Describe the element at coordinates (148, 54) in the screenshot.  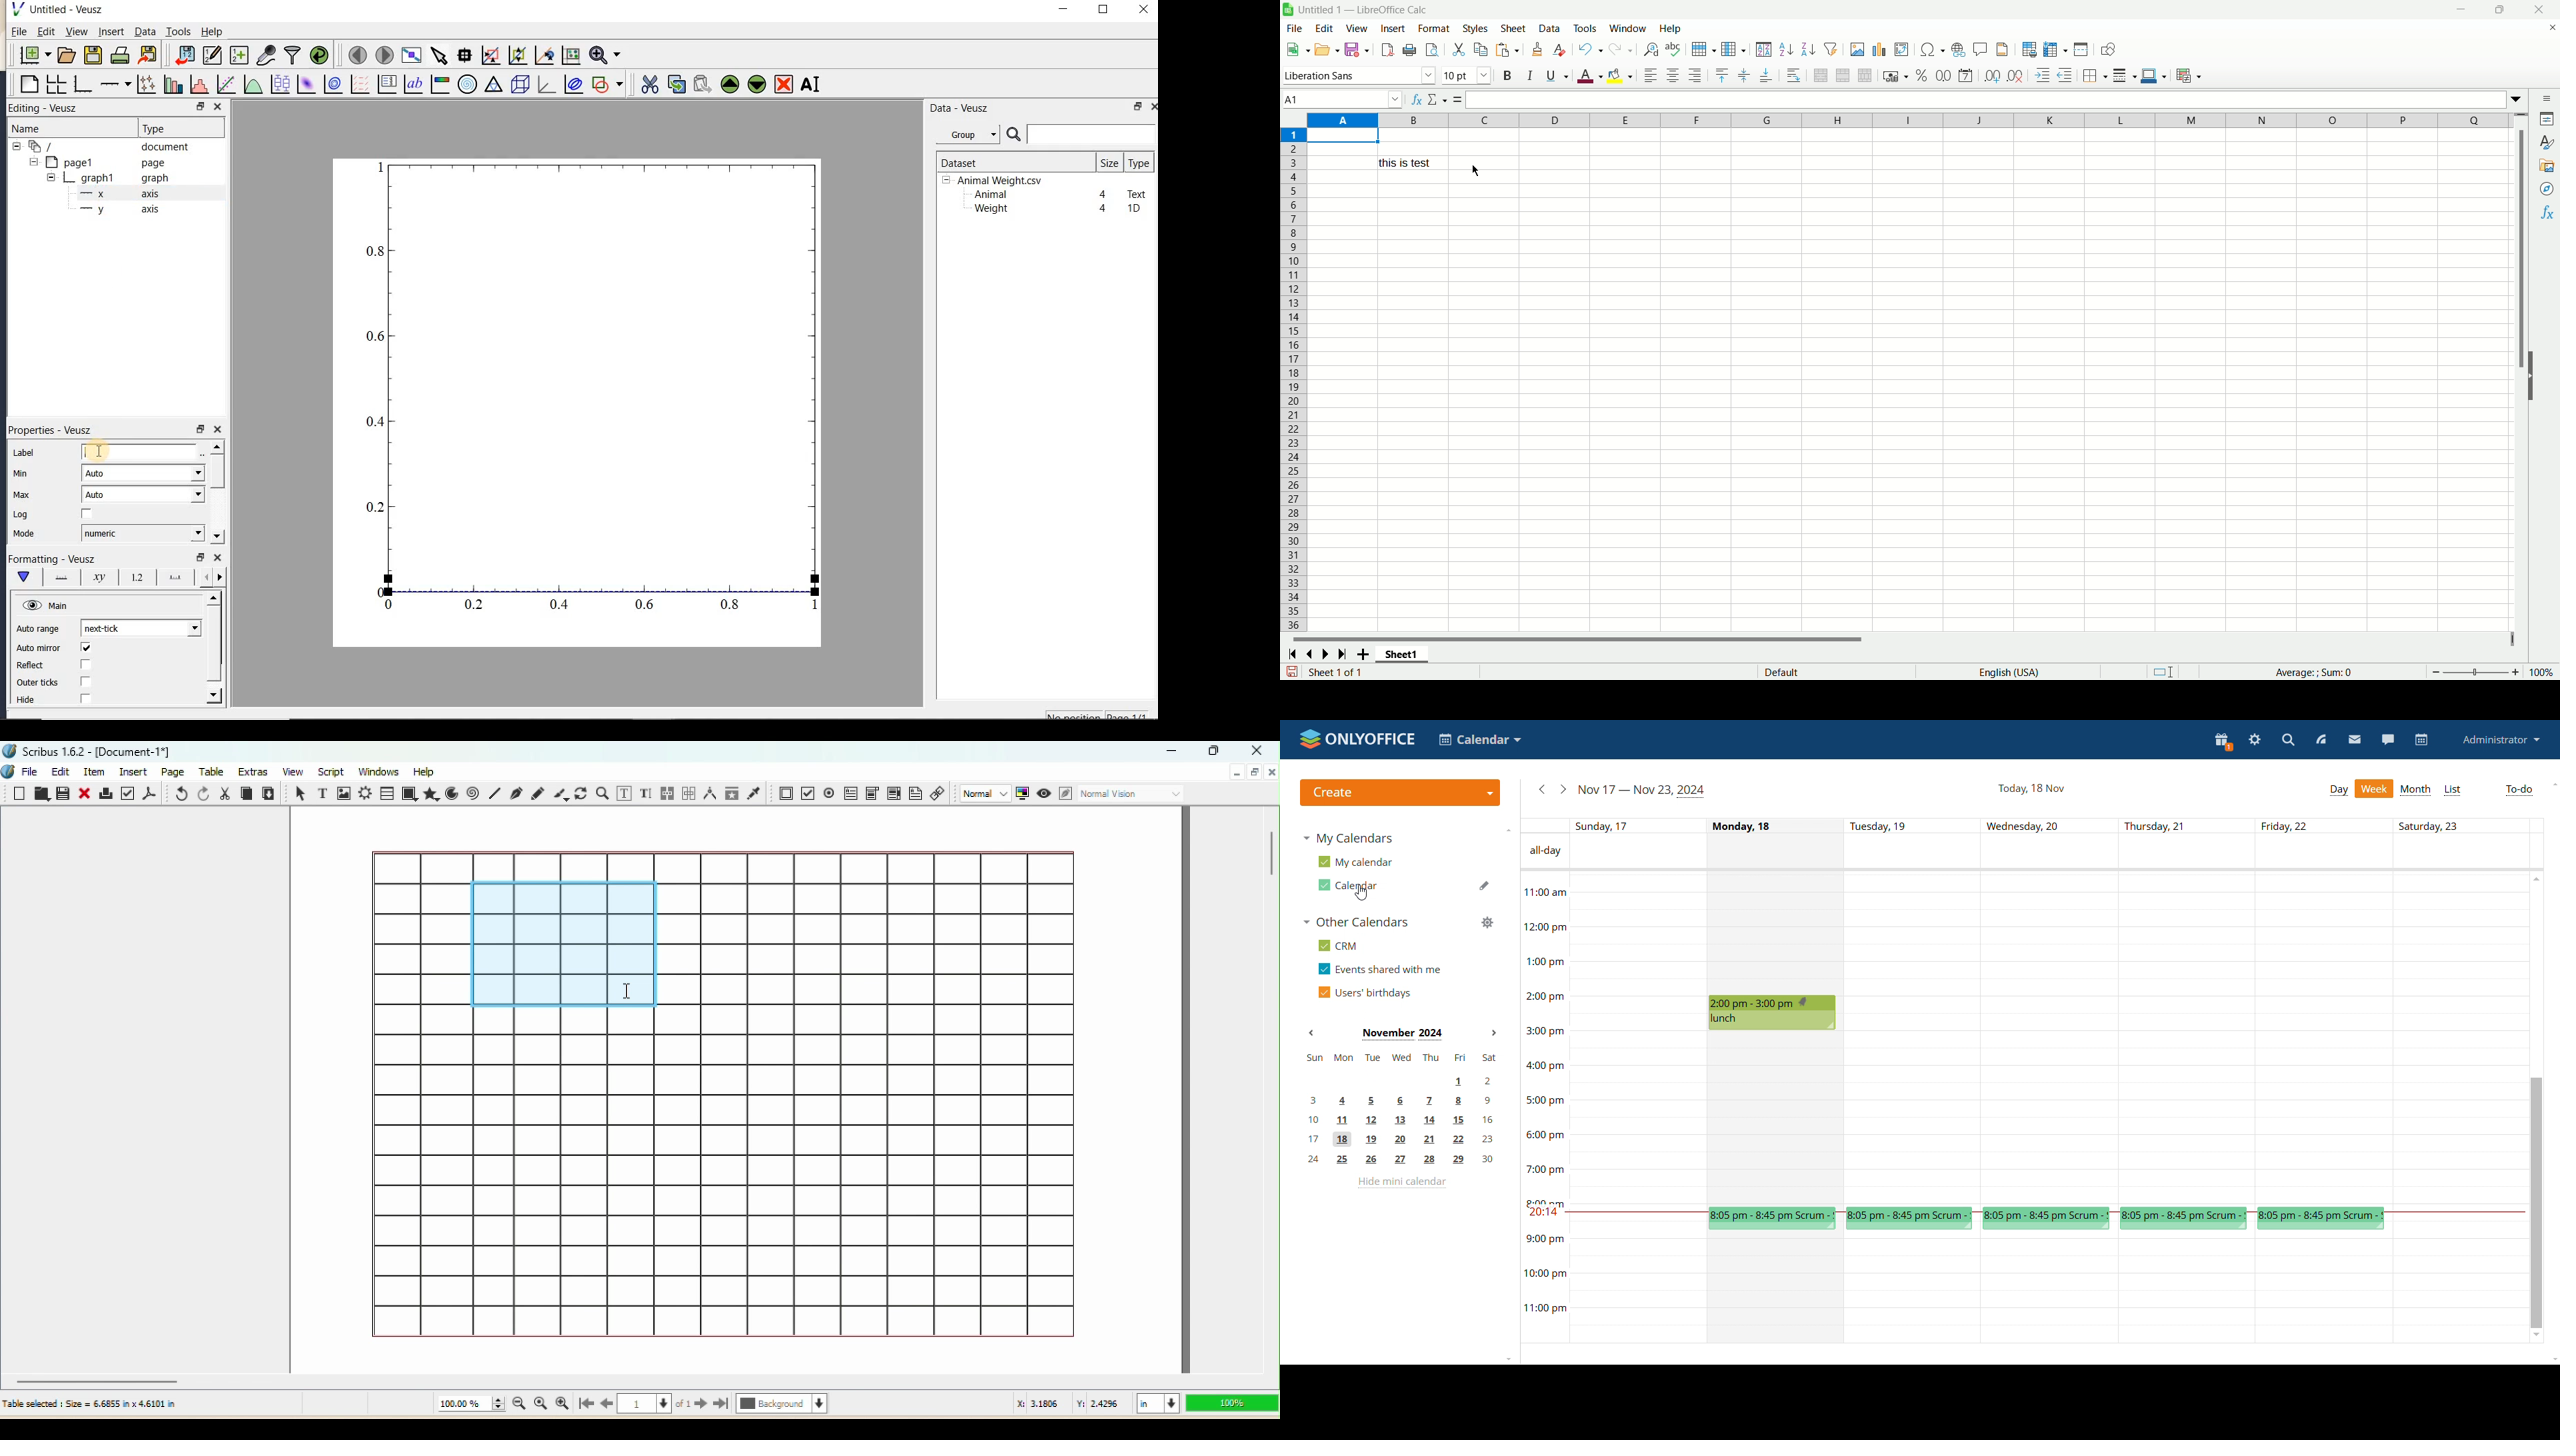
I see `export to graphics format` at that location.